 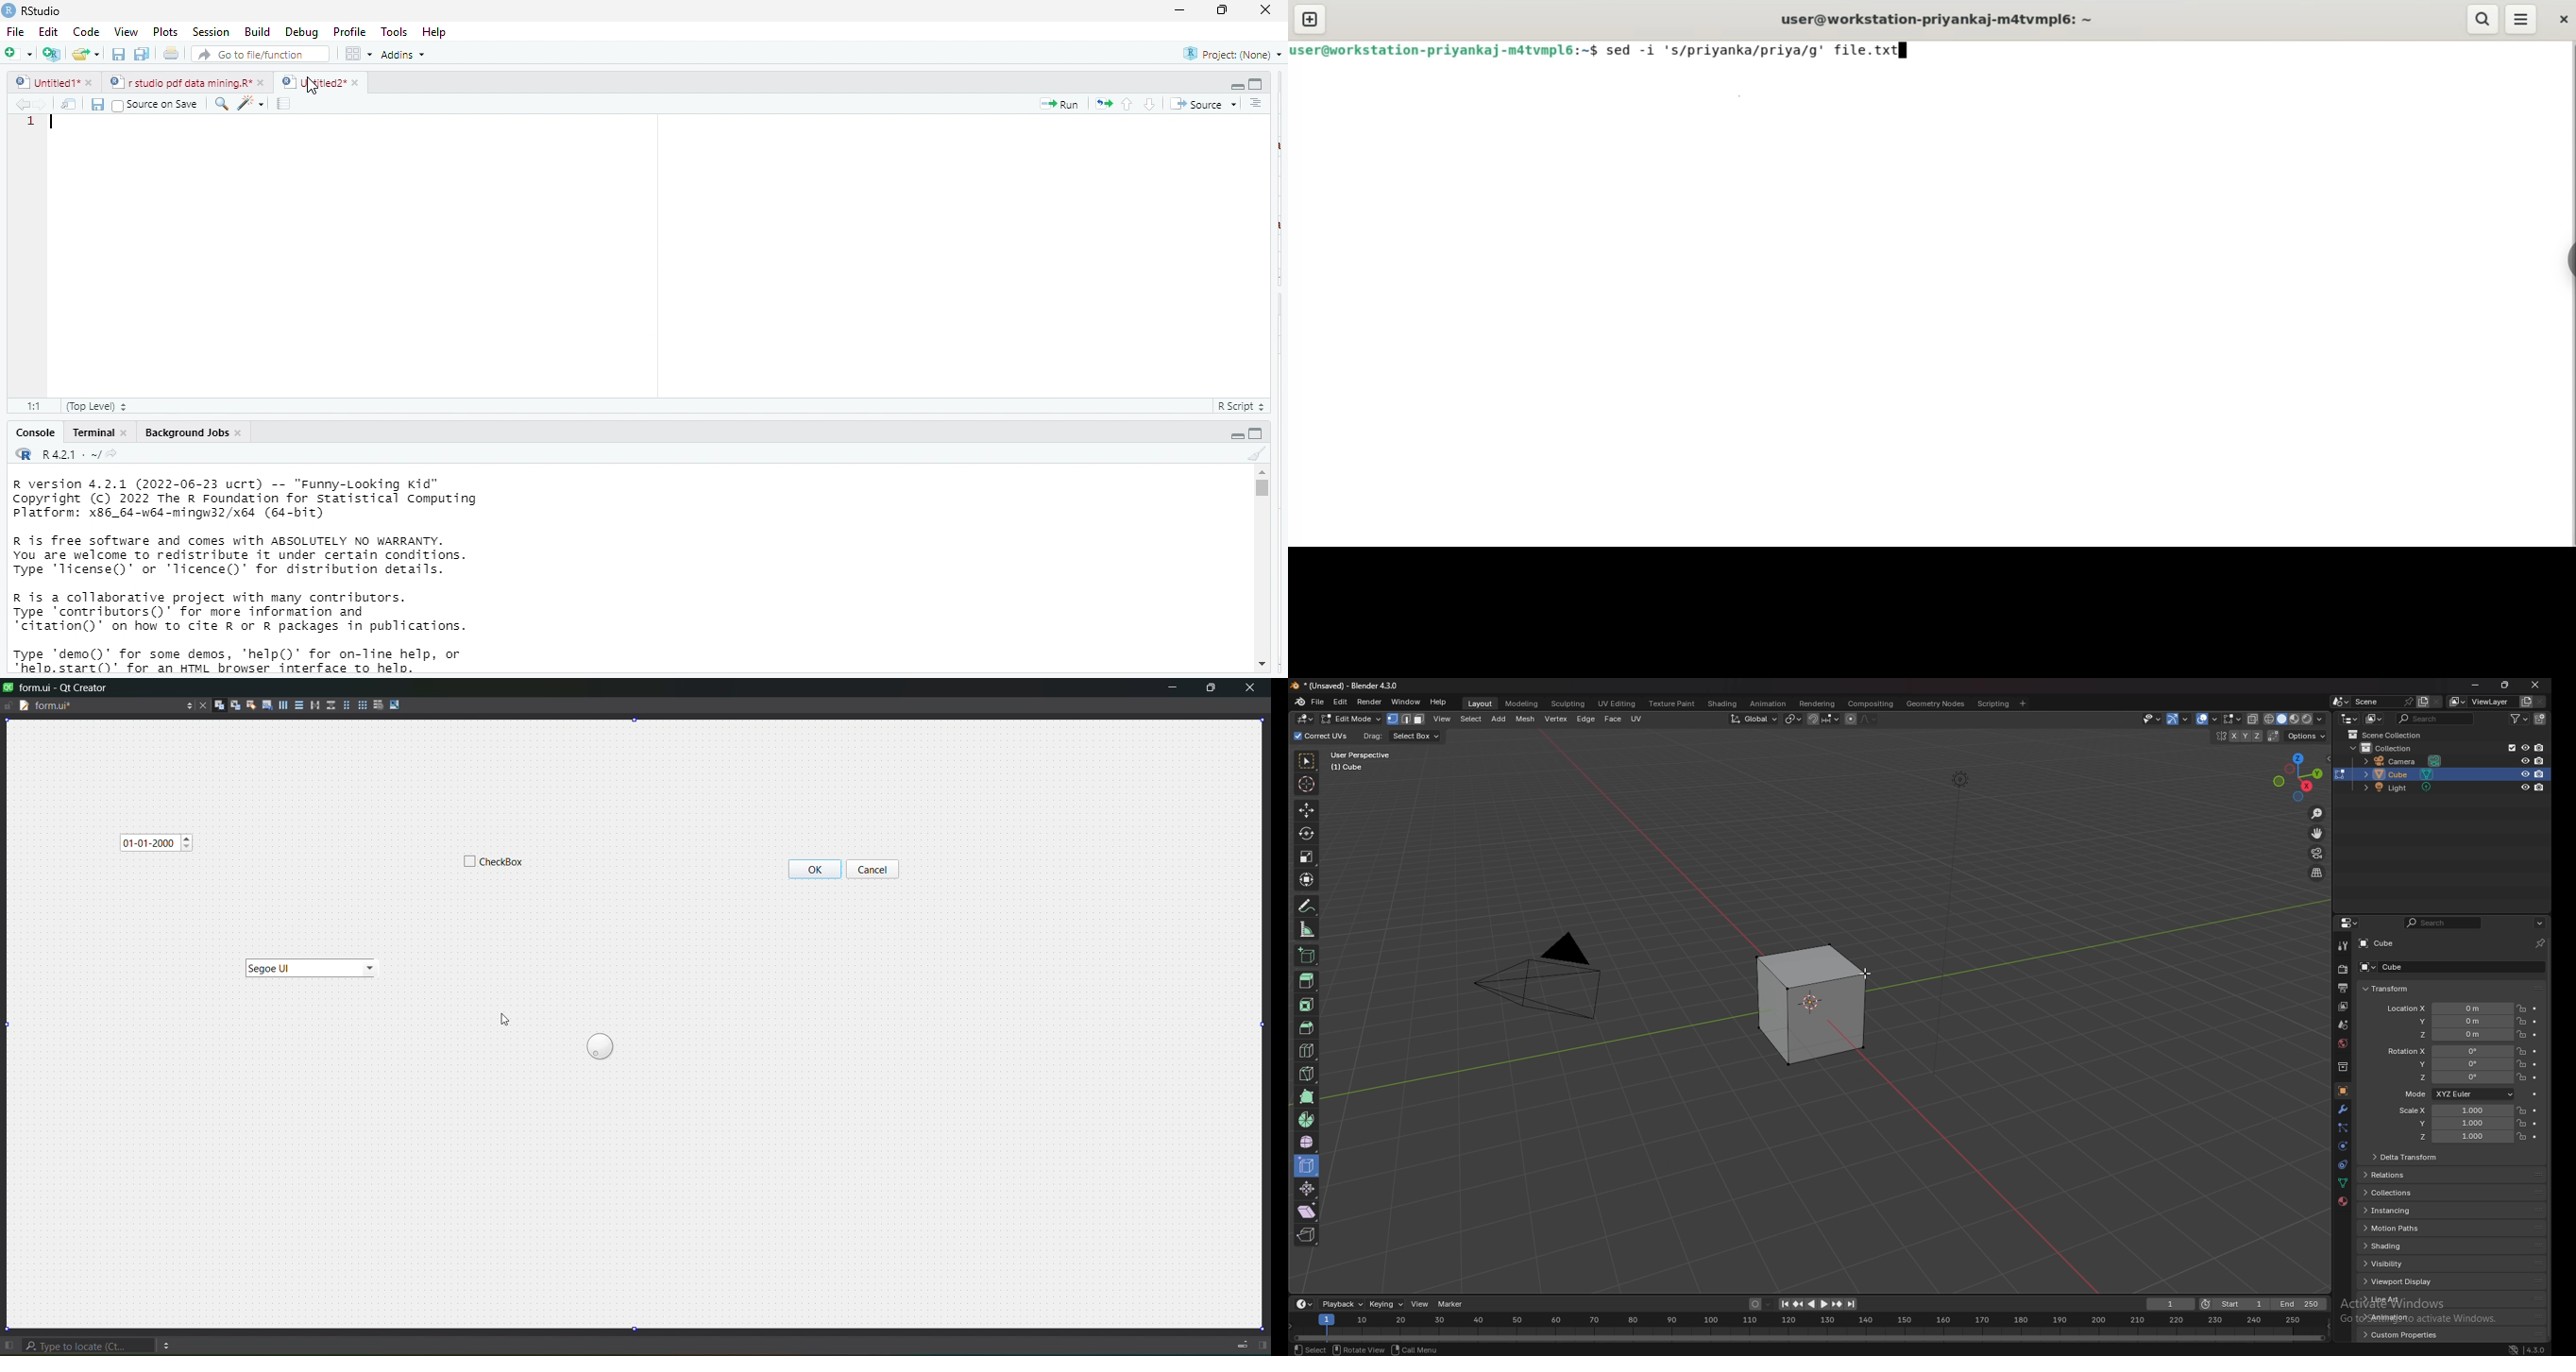 What do you see at coordinates (98, 103) in the screenshot?
I see `save current` at bounding box center [98, 103].